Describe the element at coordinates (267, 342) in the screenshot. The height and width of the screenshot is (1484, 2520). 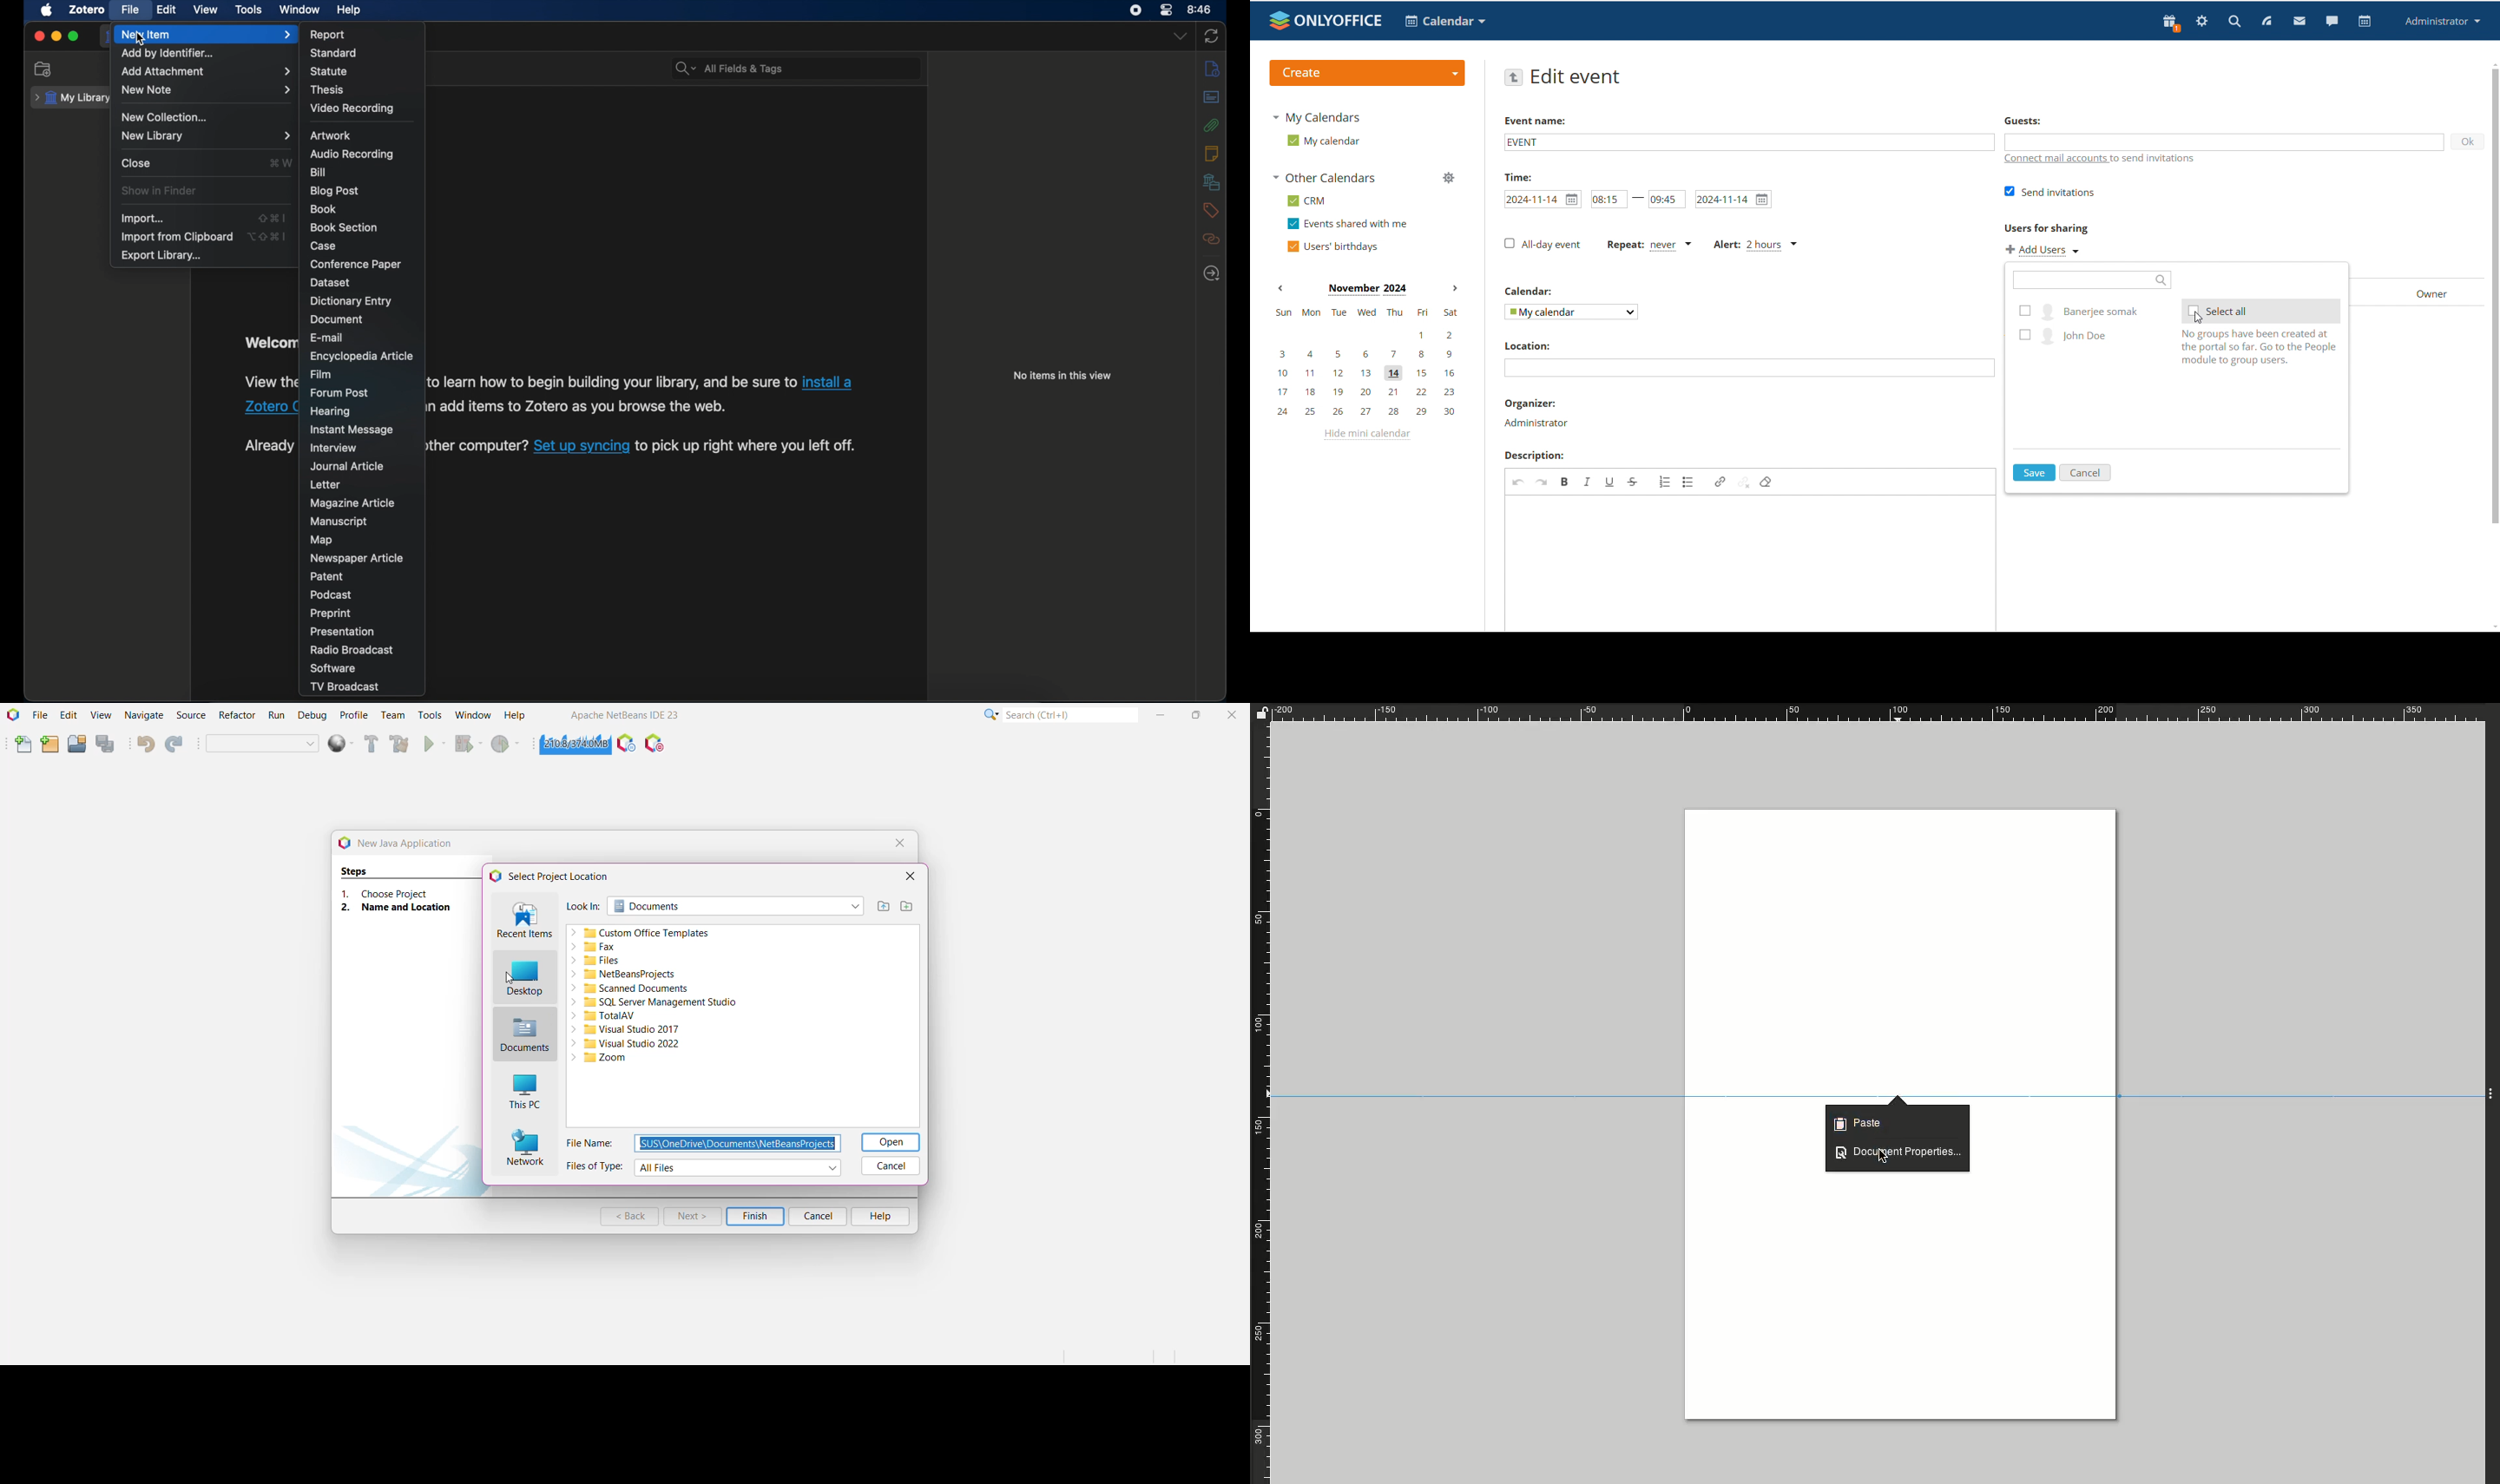
I see `Welcome to Zotero!` at that location.